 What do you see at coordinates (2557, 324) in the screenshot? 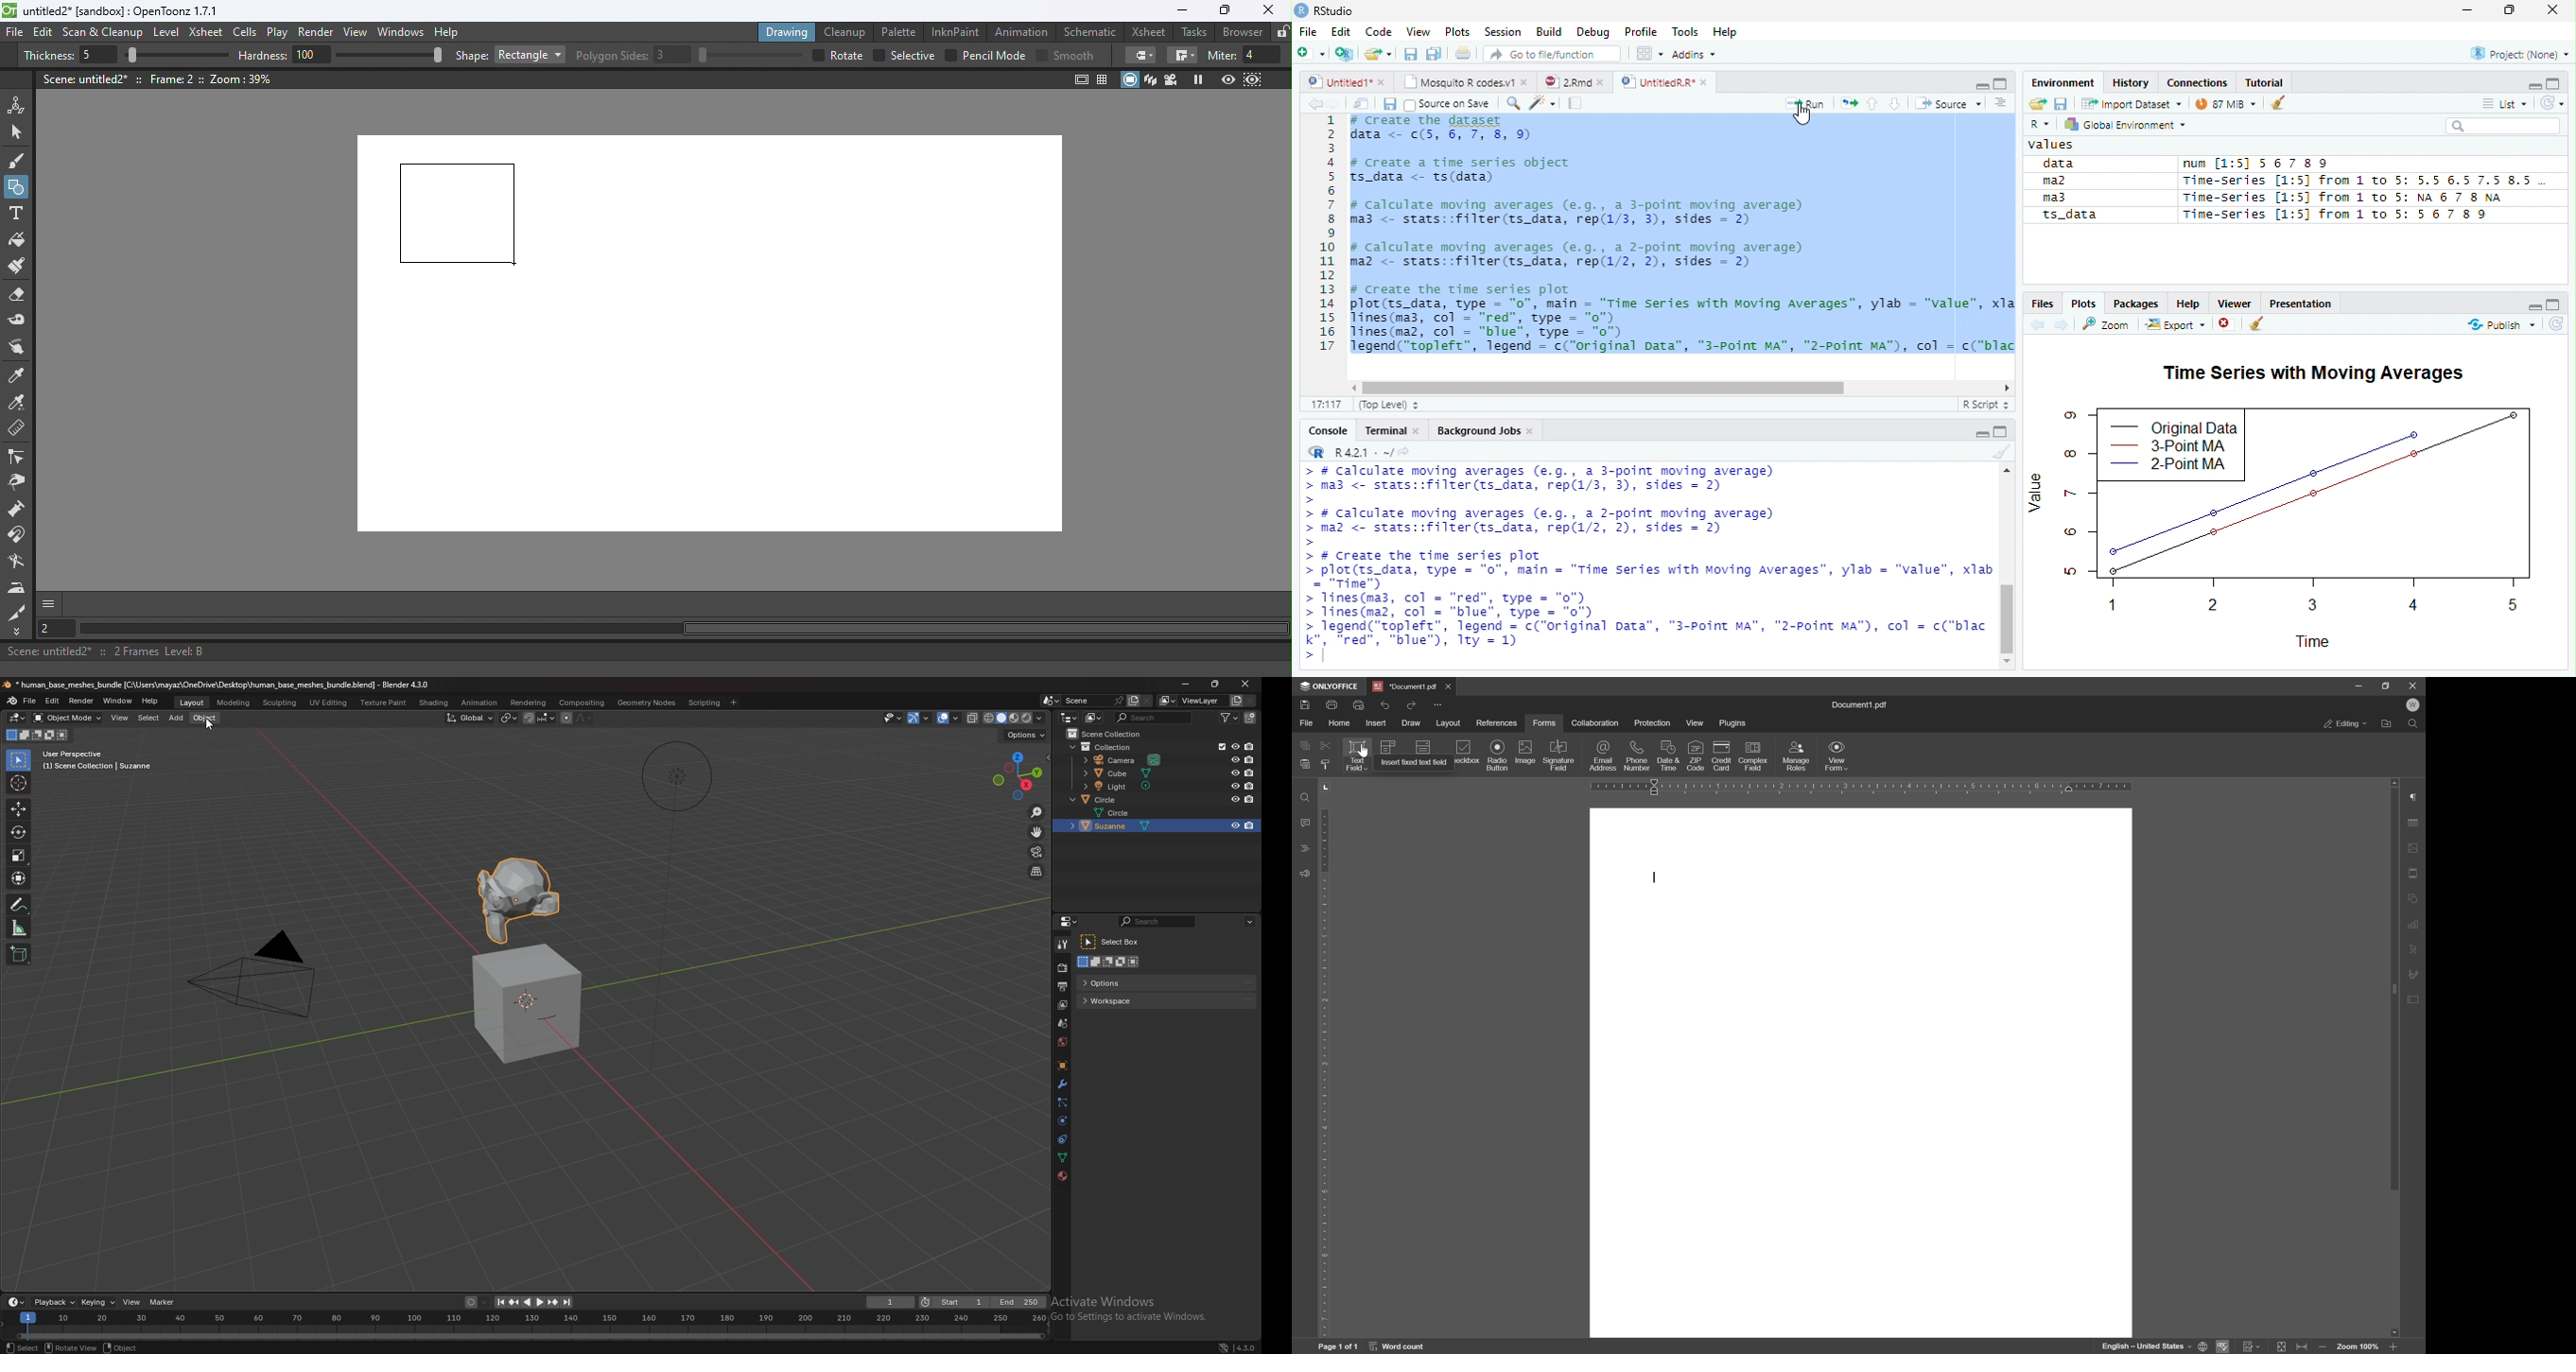
I see `Refresh` at bounding box center [2557, 324].